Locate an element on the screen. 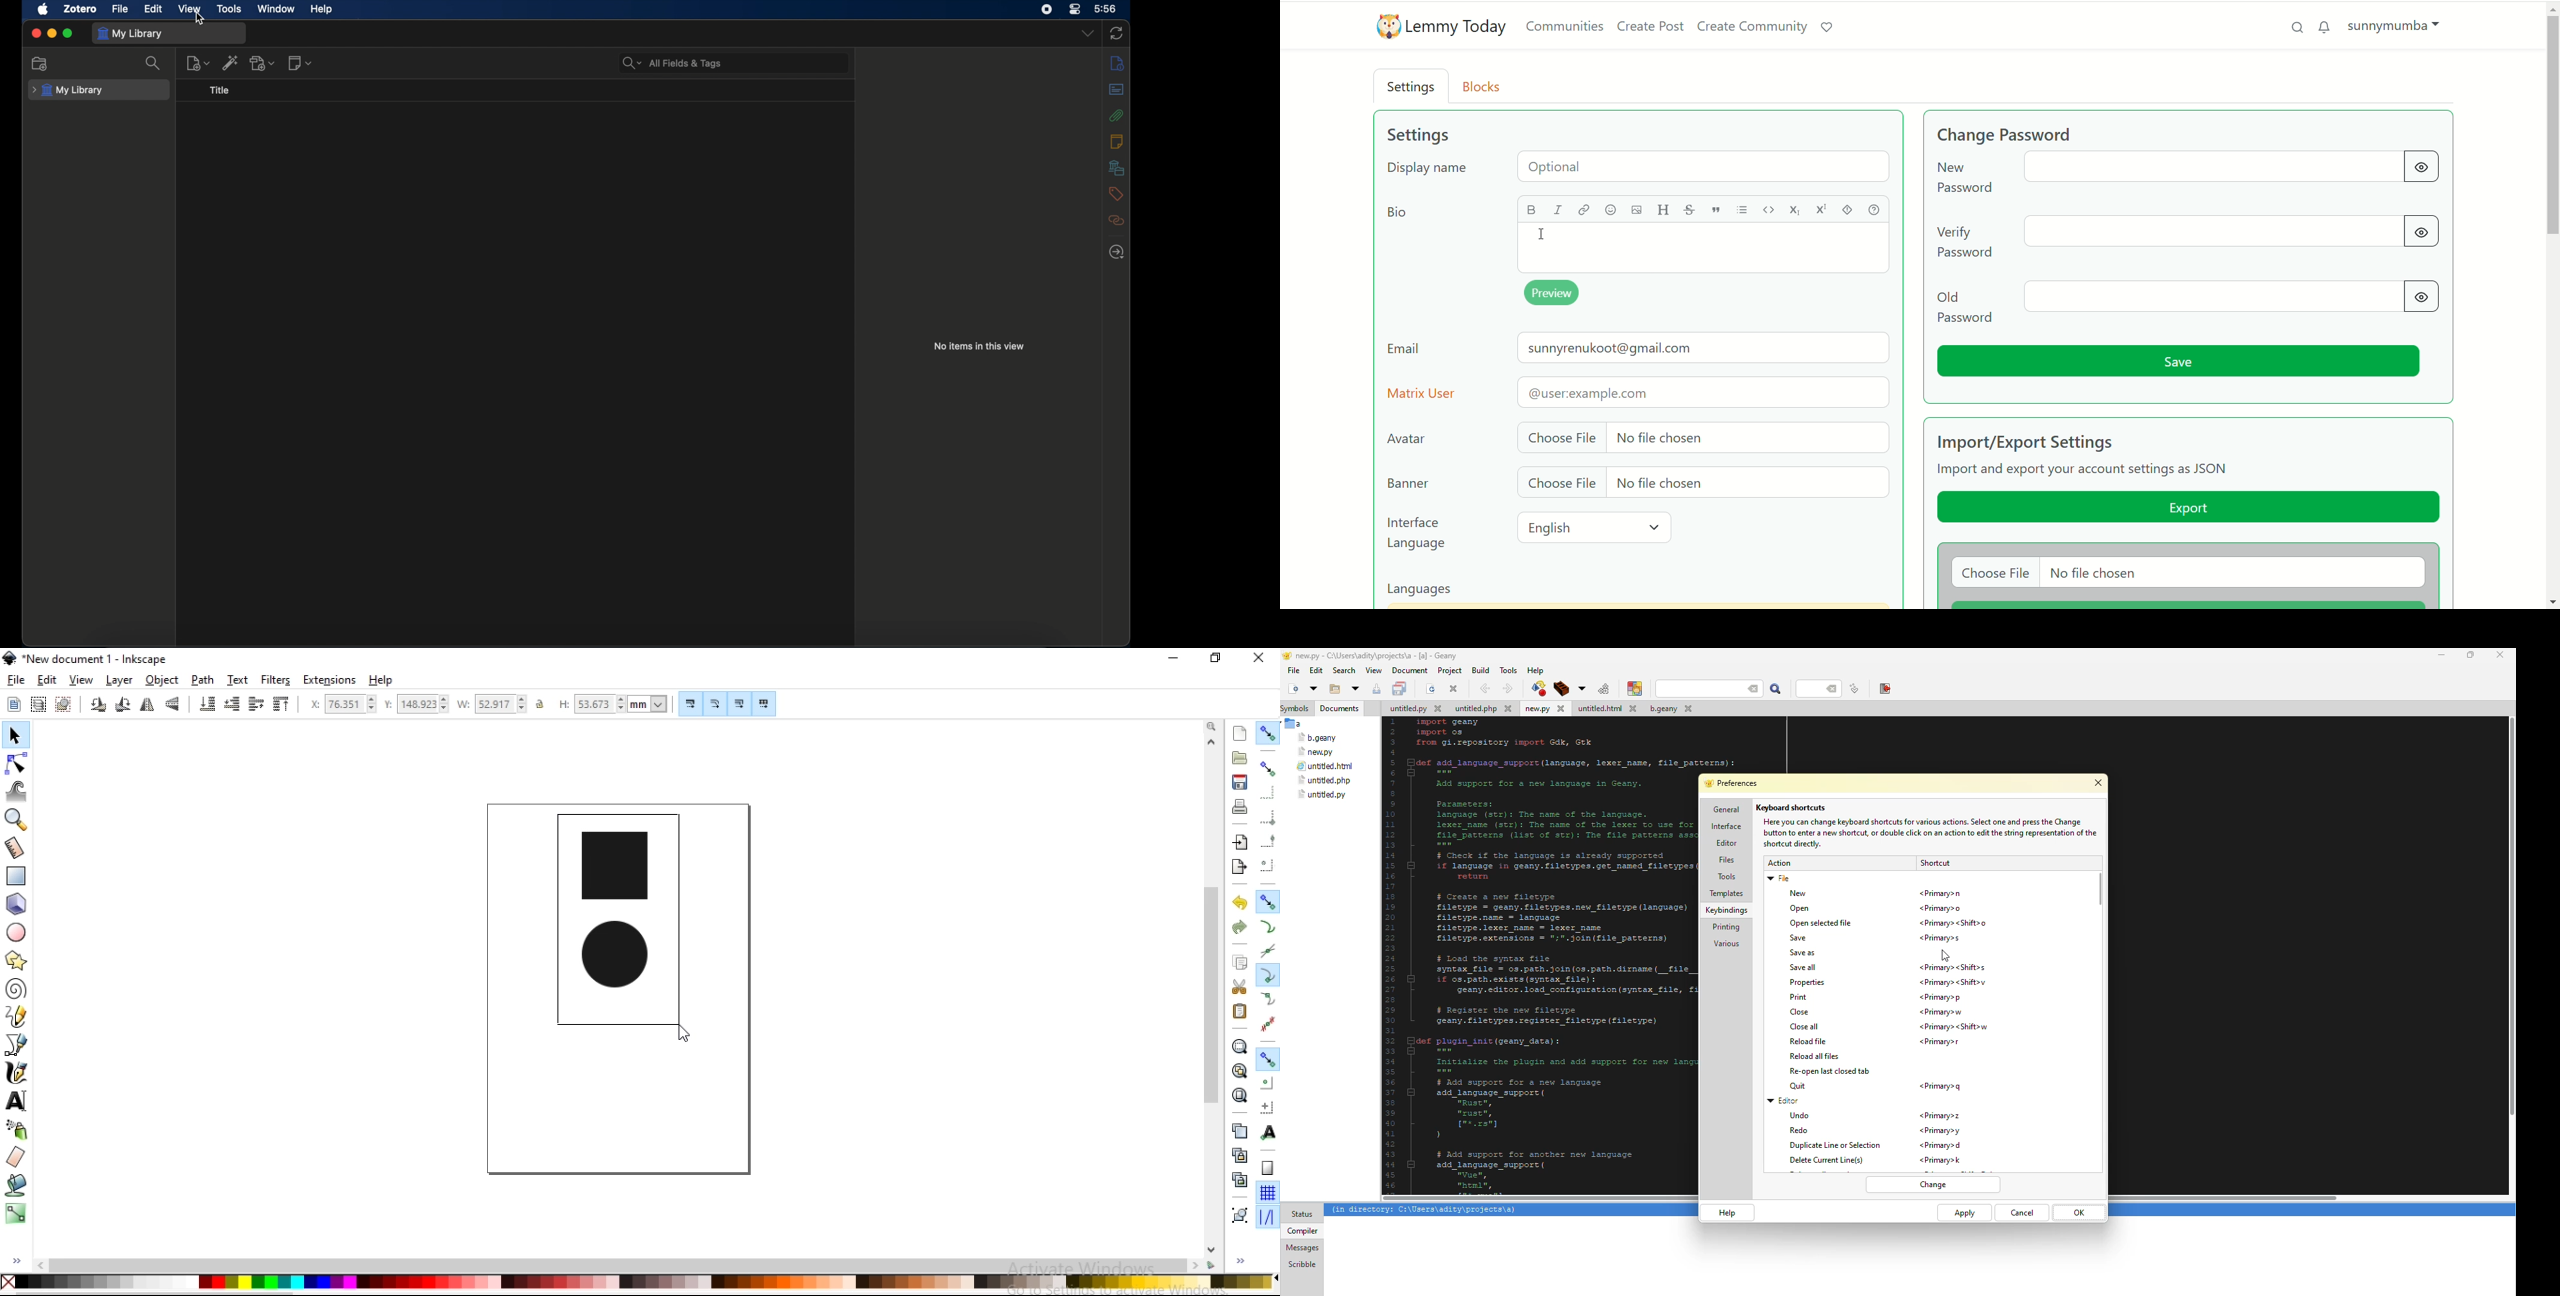 Image resolution: width=2576 pixels, height=1316 pixels. tags is located at coordinates (1115, 193).